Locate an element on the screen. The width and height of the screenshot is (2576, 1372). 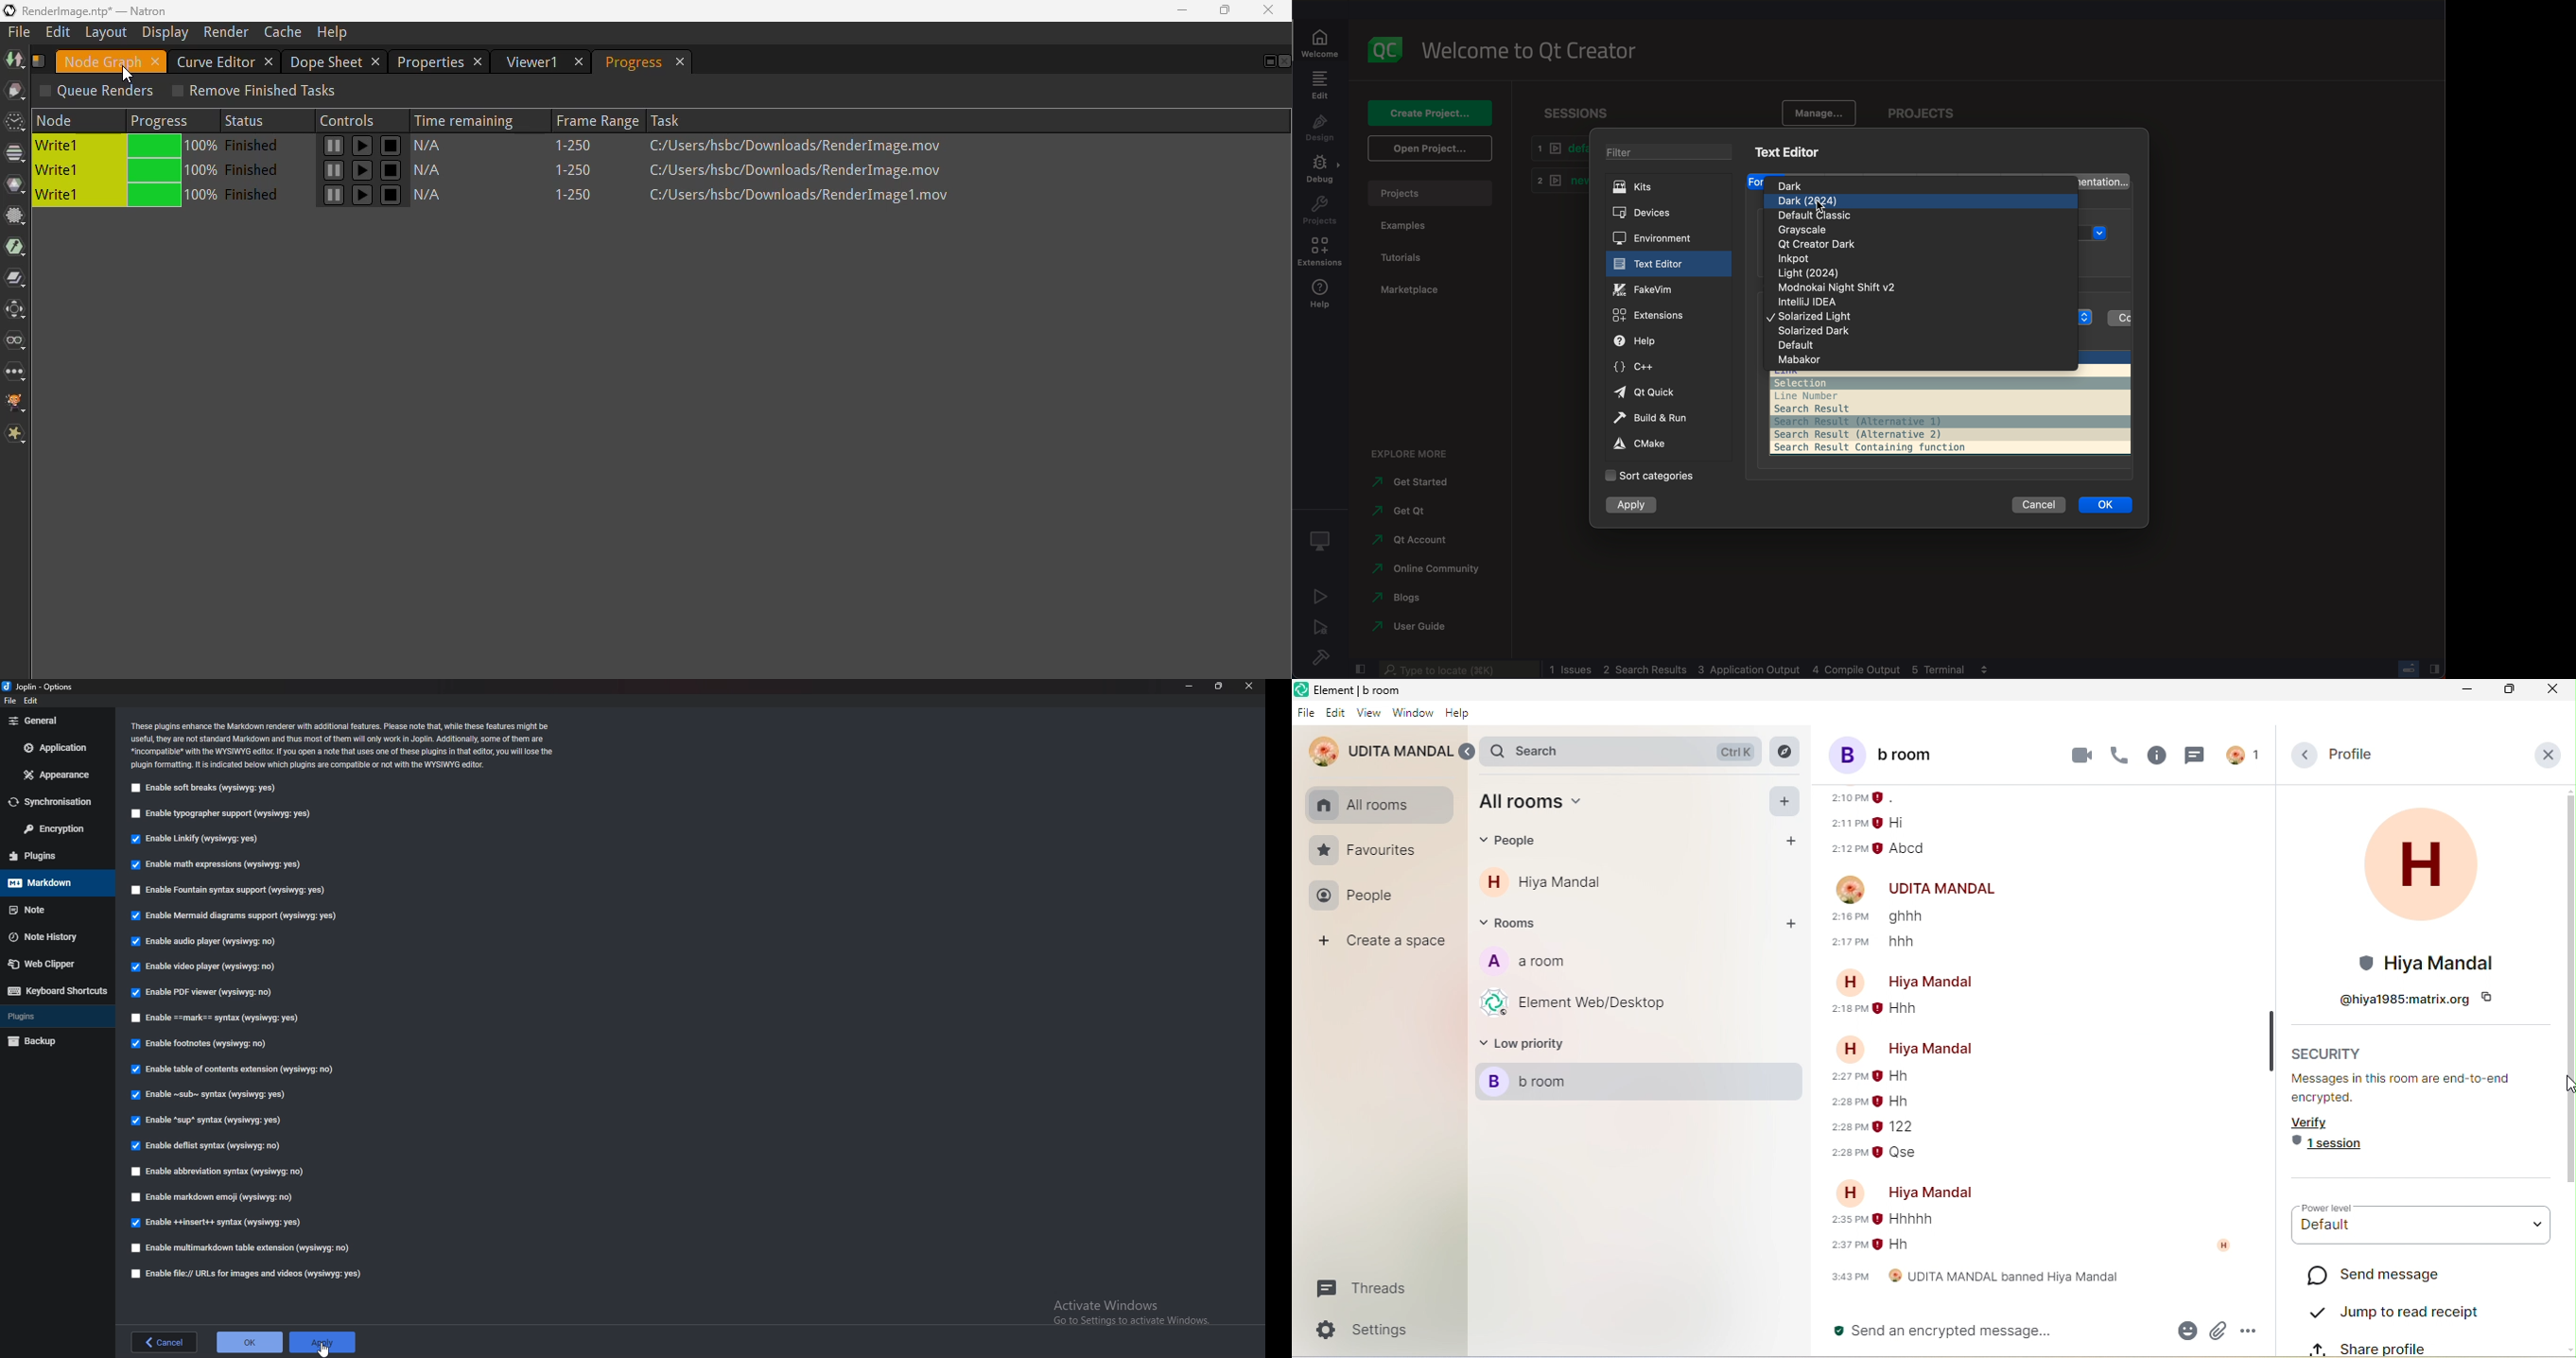
new1 is located at coordinates (1556, 182).